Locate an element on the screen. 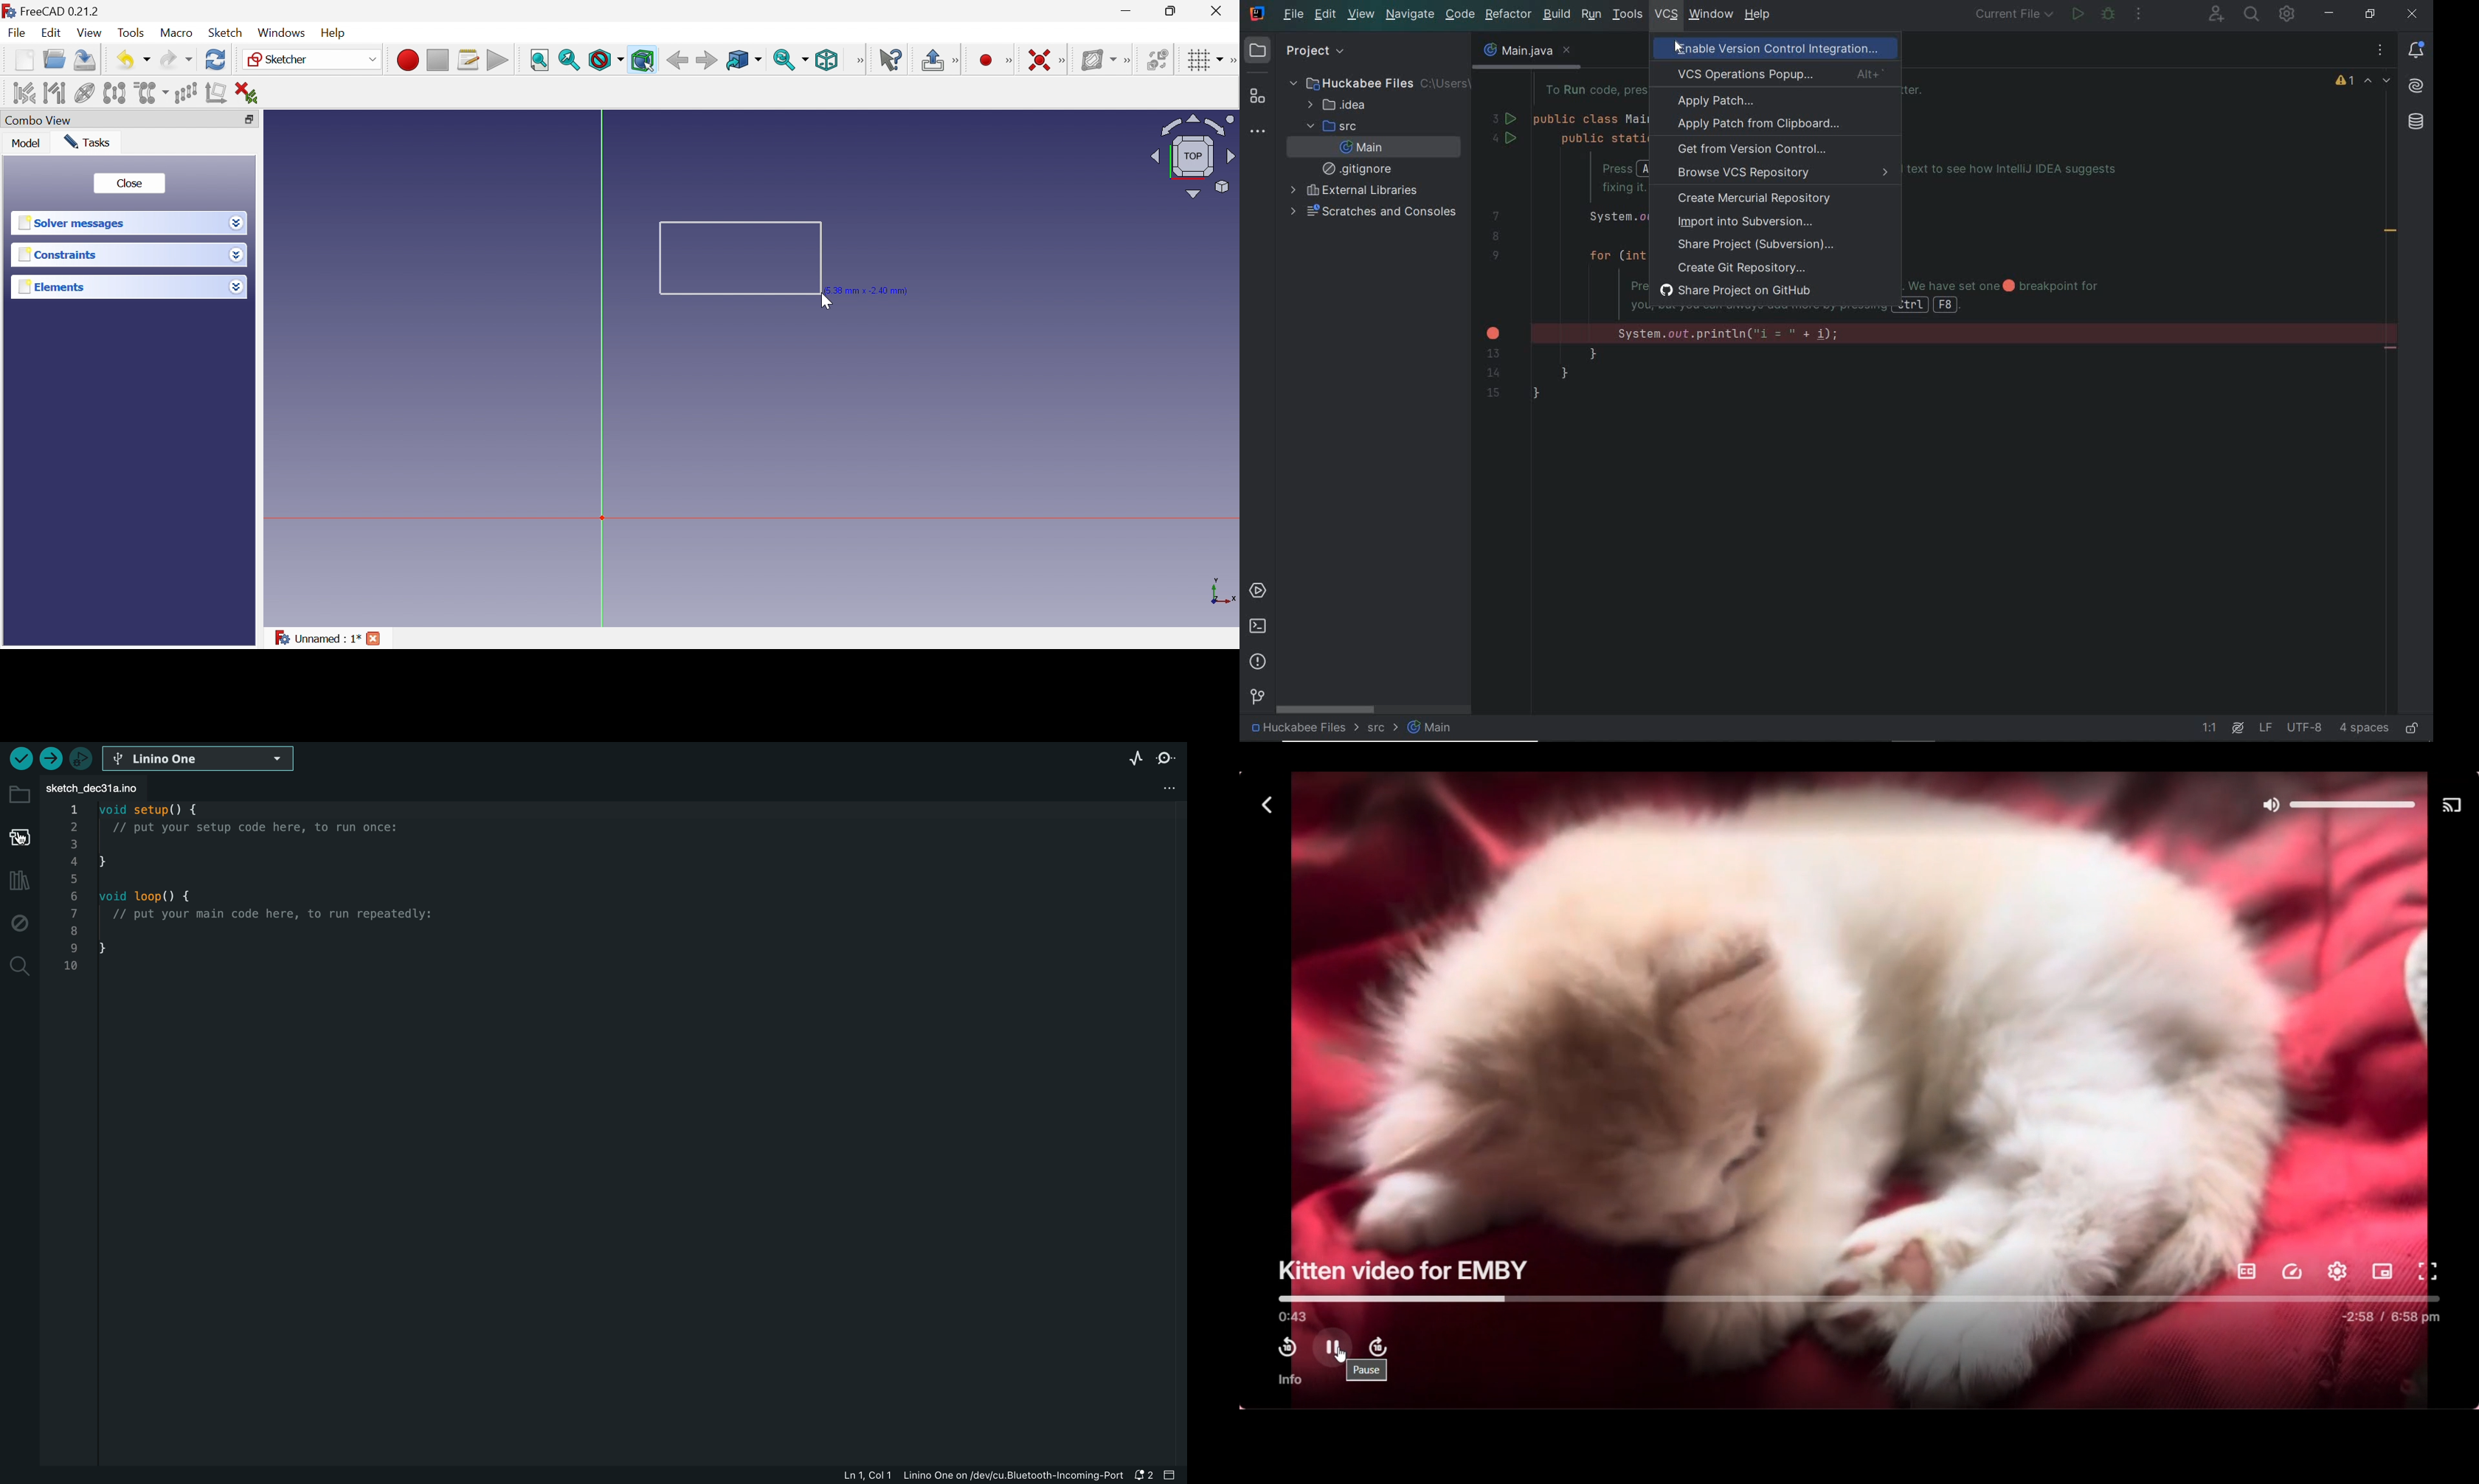  create mercurial repository is located at coordinates (1758, 200).